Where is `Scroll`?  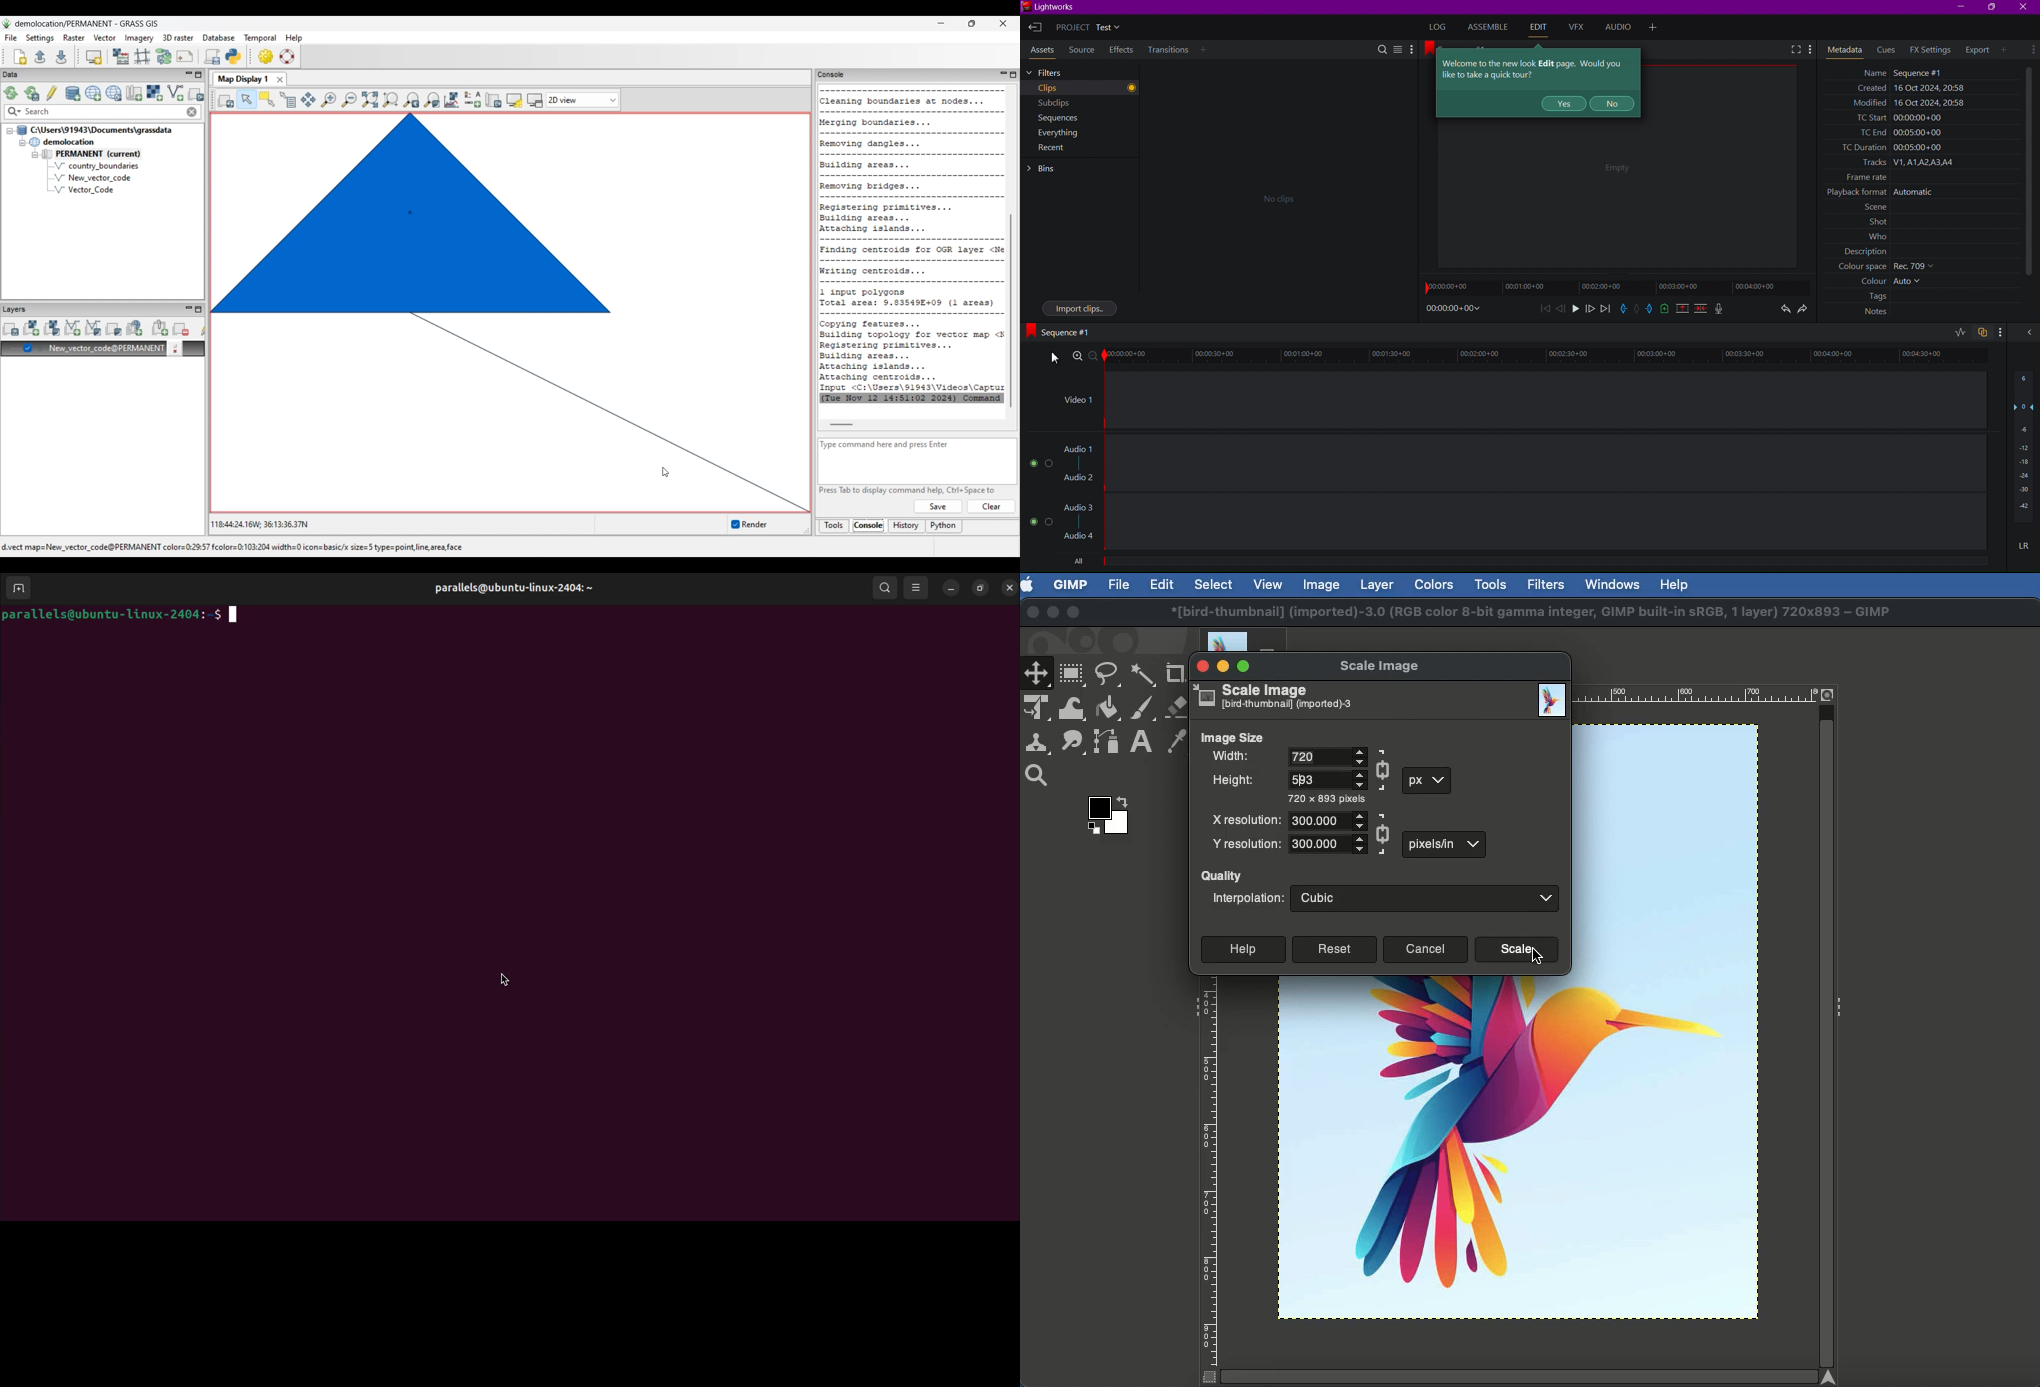
Scroll is located at coordinates (1519, 1377).